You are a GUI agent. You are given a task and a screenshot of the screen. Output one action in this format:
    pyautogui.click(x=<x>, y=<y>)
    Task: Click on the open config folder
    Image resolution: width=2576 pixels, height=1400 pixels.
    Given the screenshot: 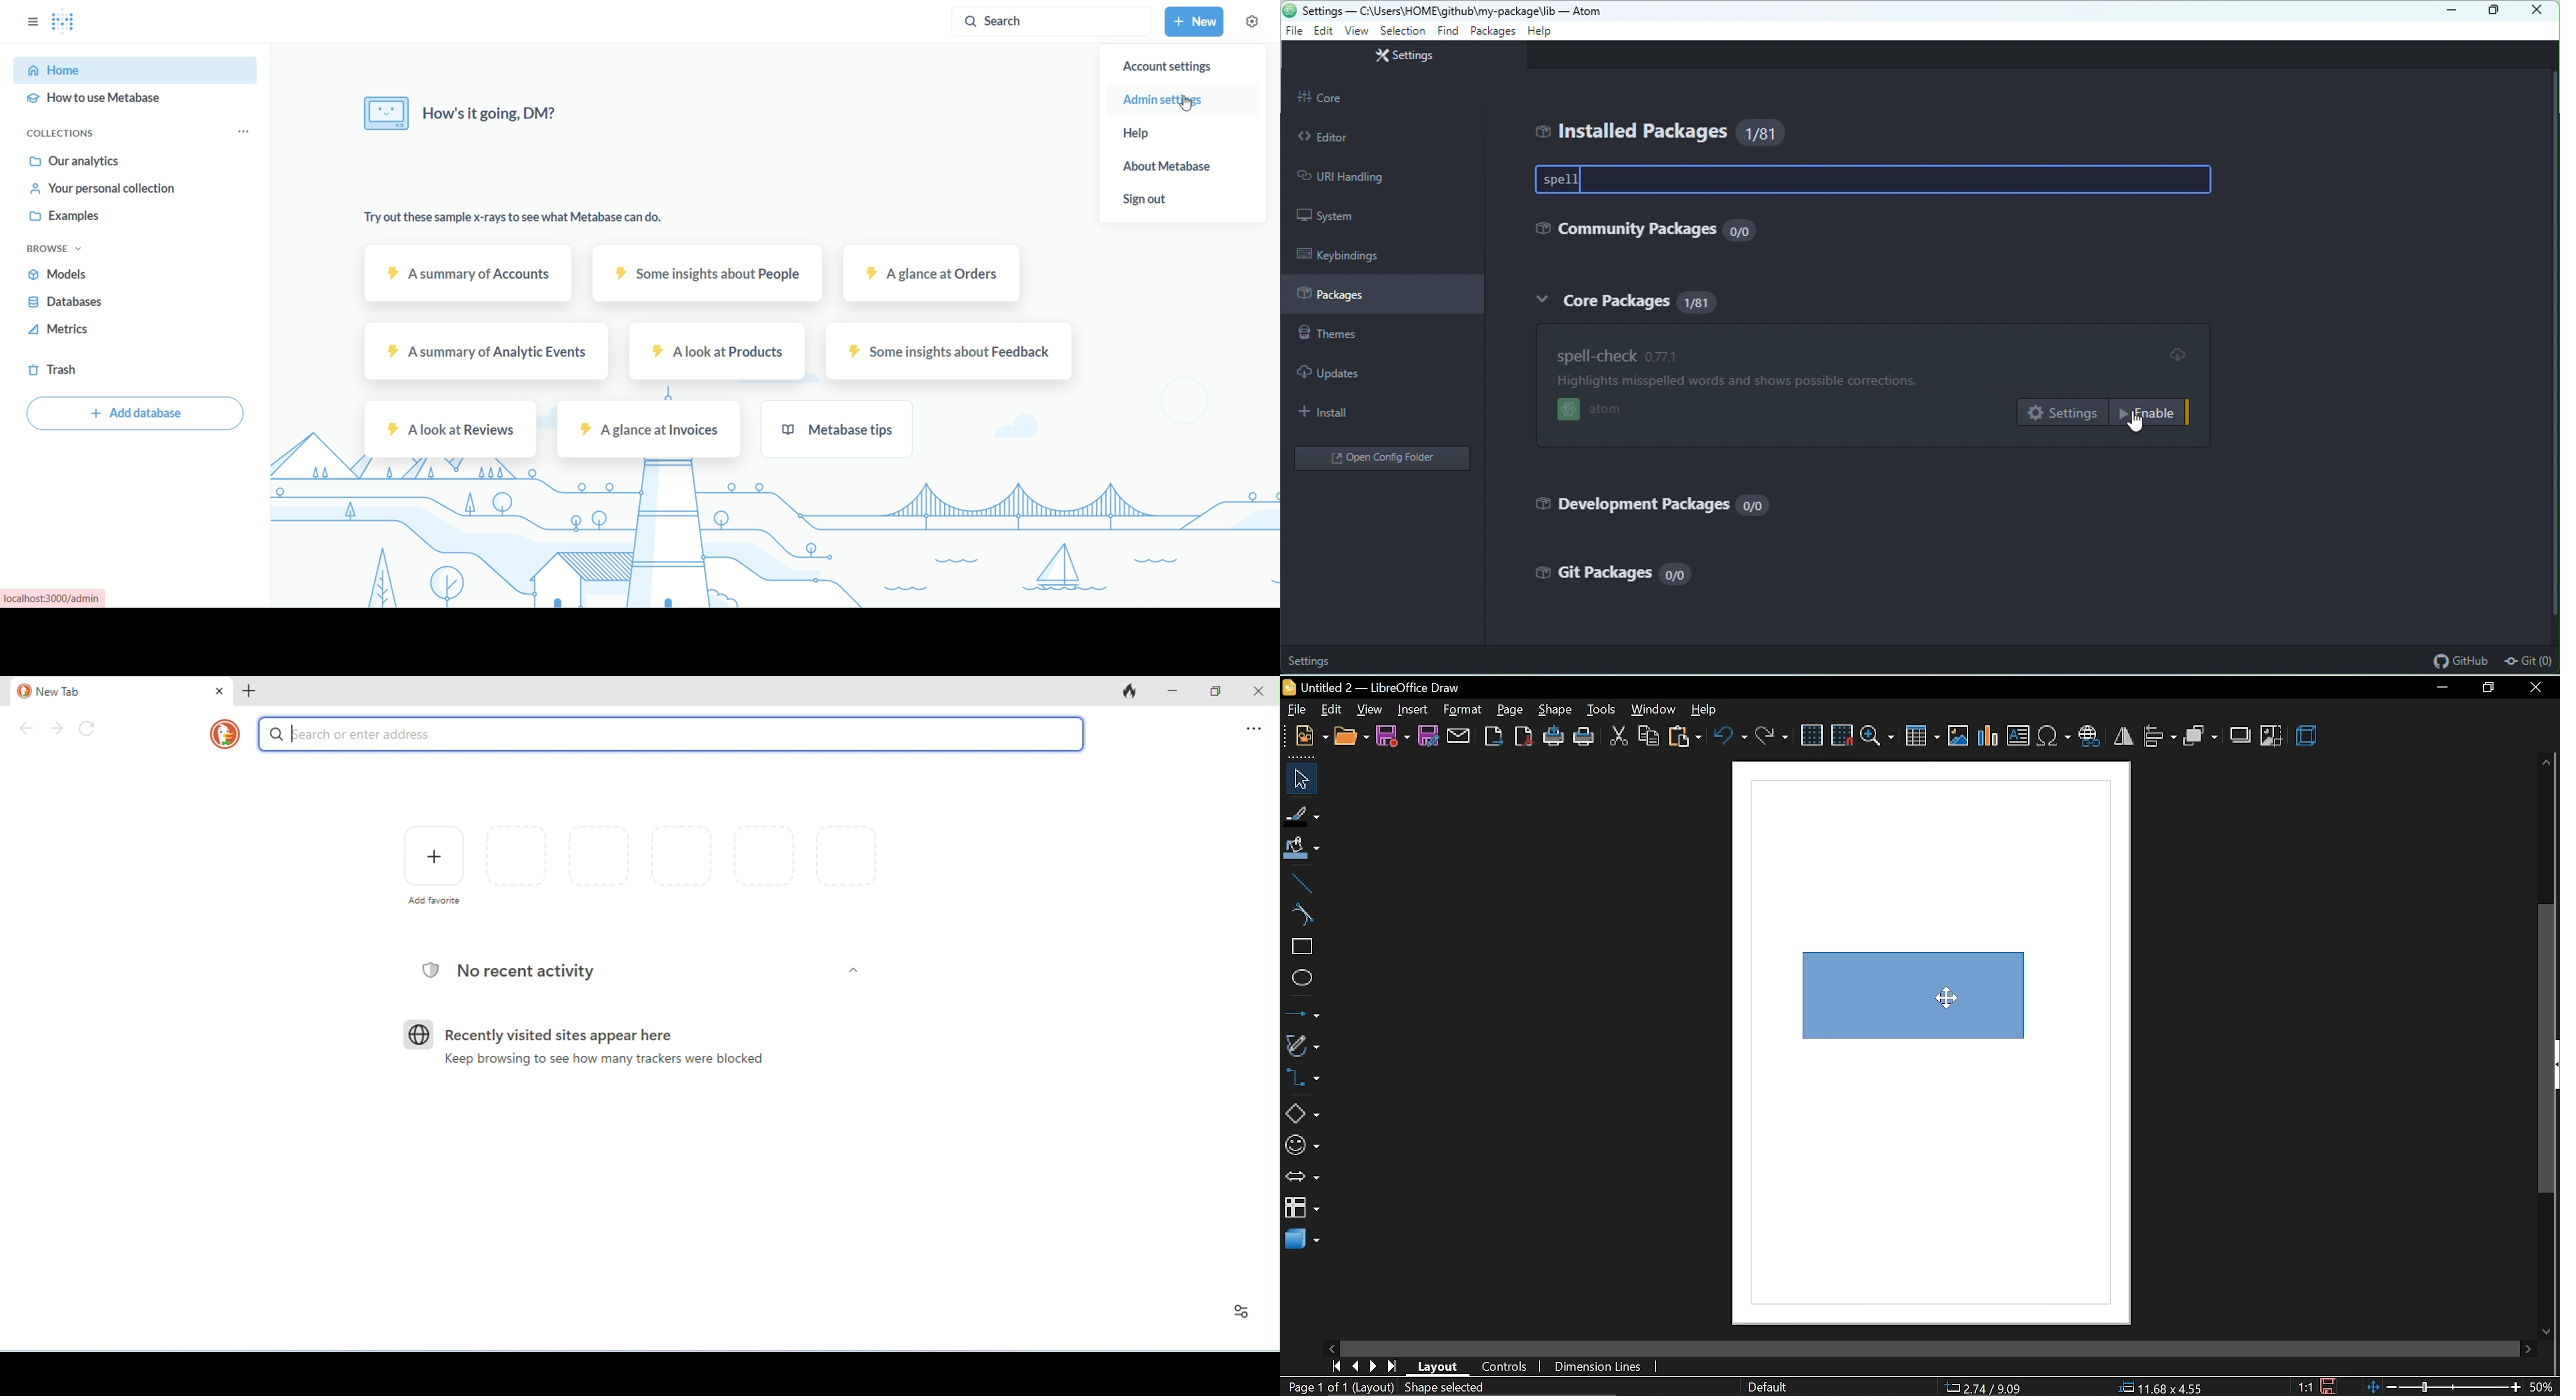 What is the action you would take?
    pyautogui.click(x=1384, y=461)
    